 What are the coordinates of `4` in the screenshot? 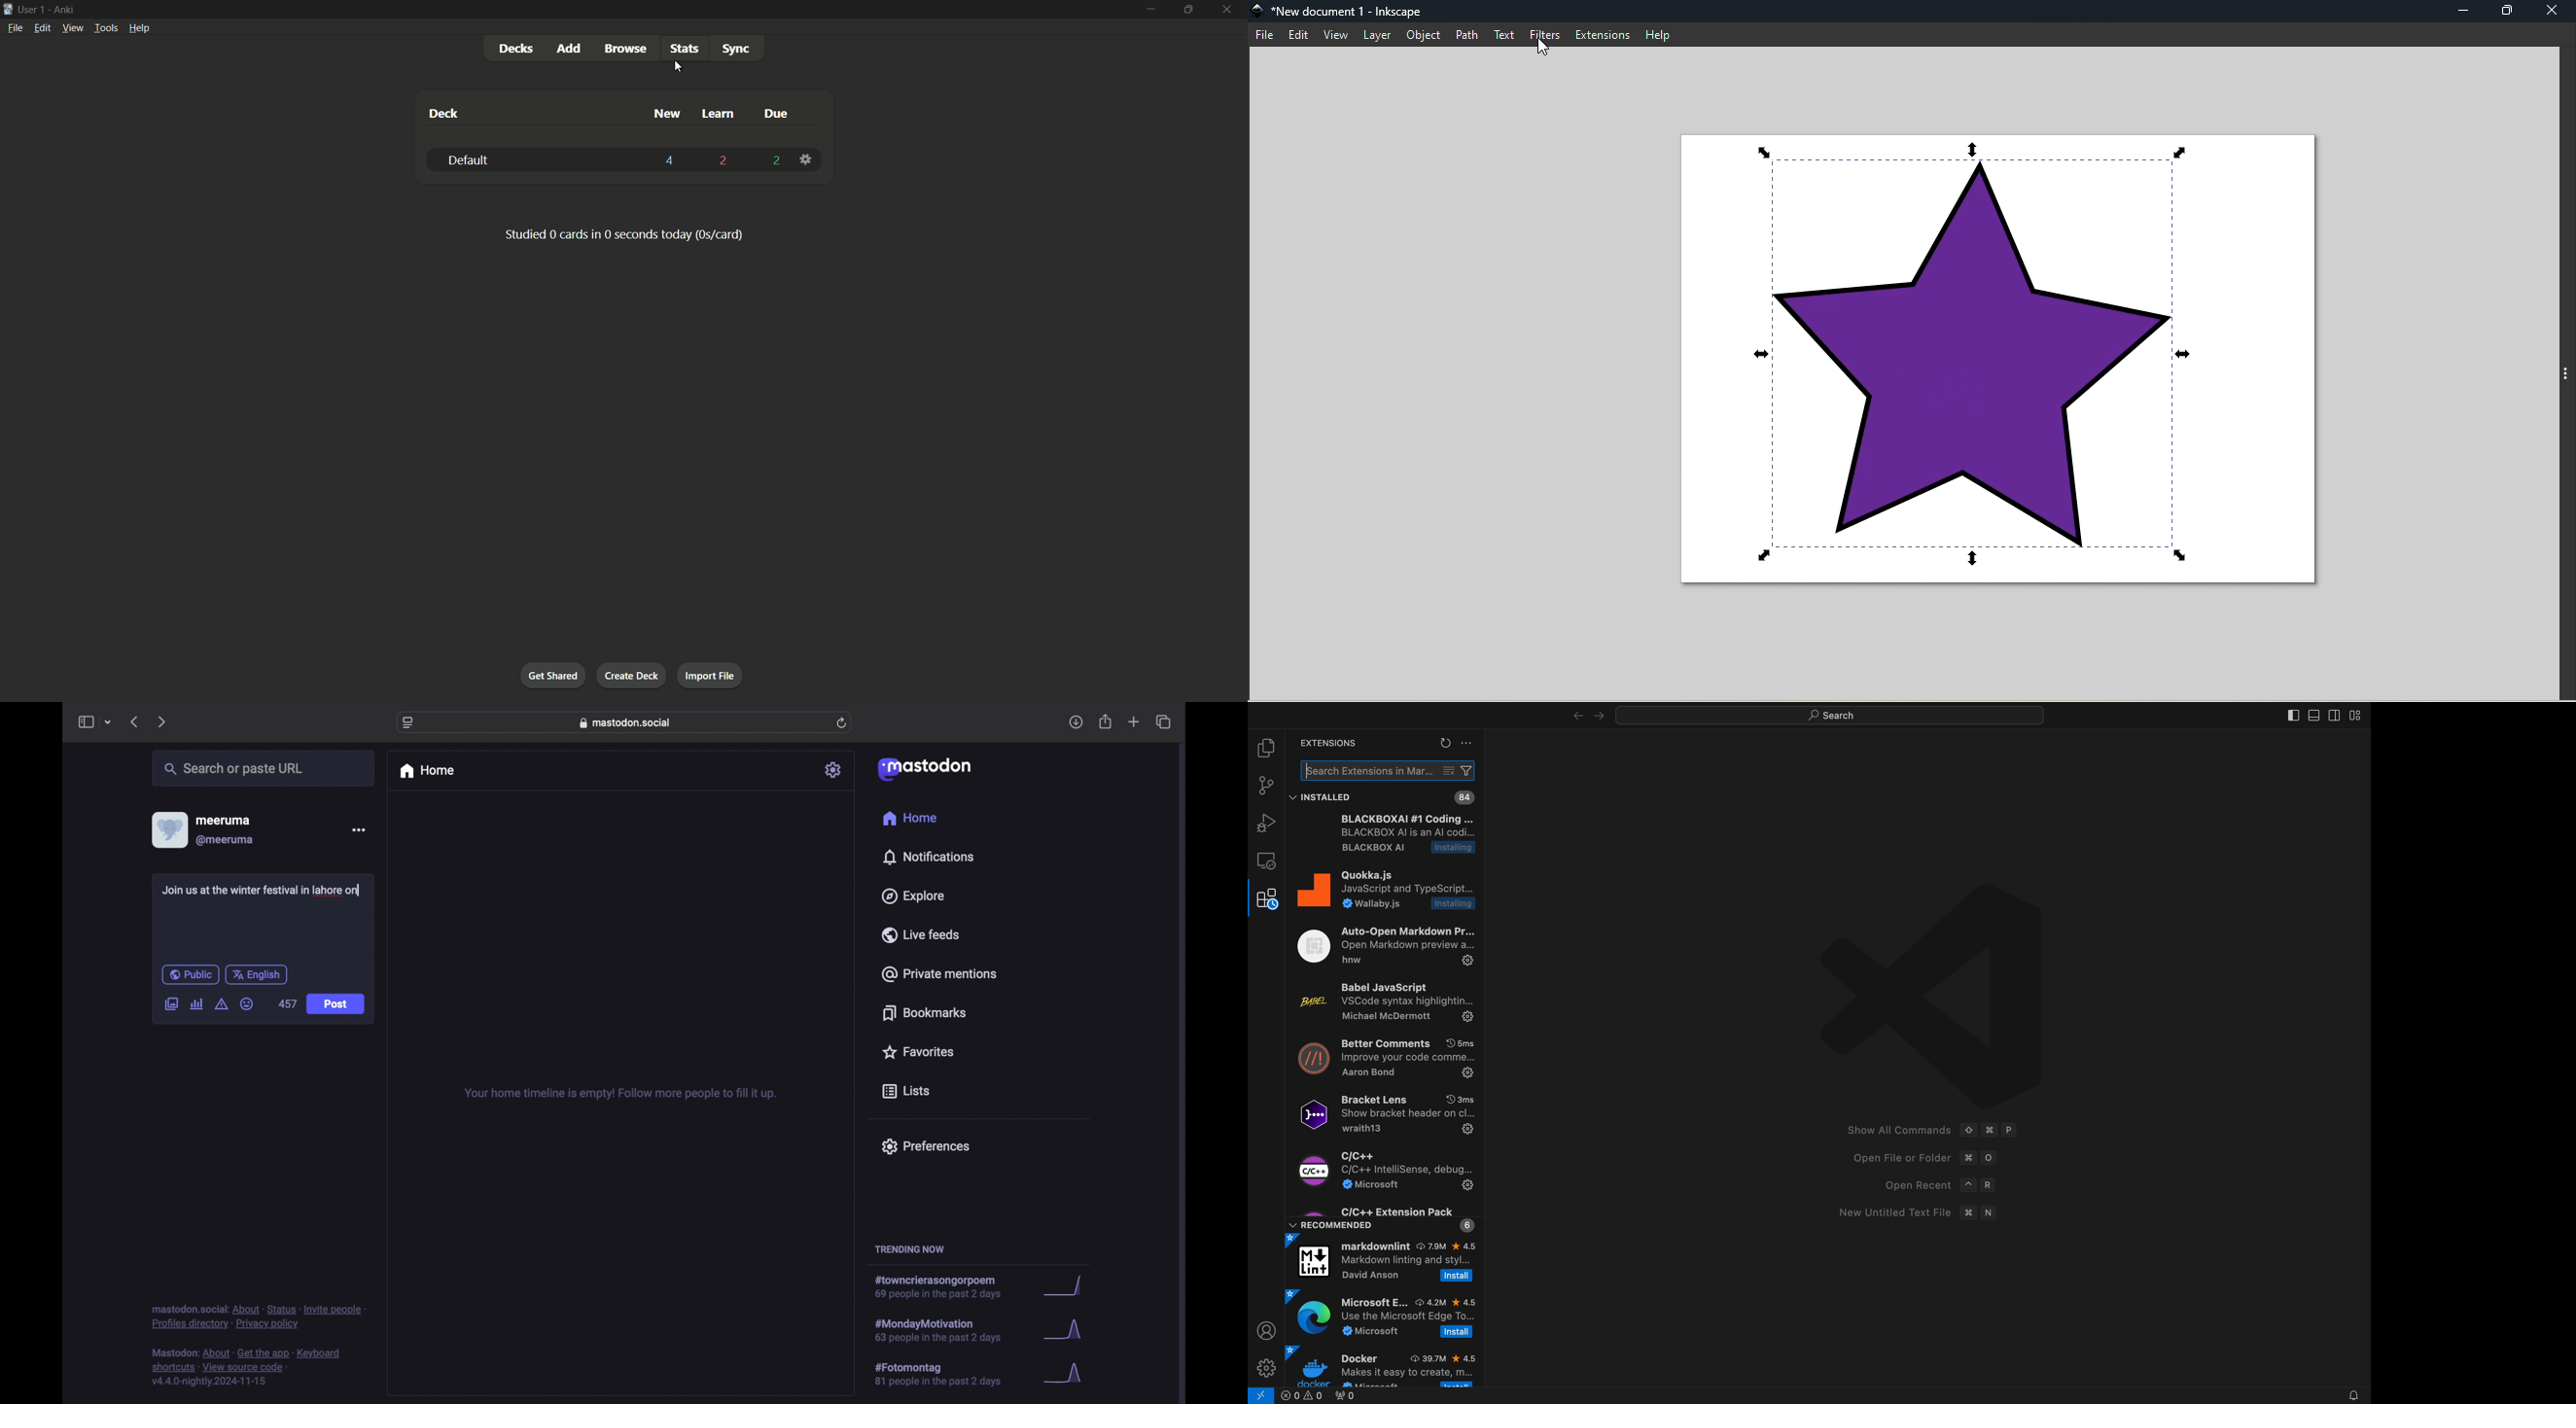 It's located at (670, 161).